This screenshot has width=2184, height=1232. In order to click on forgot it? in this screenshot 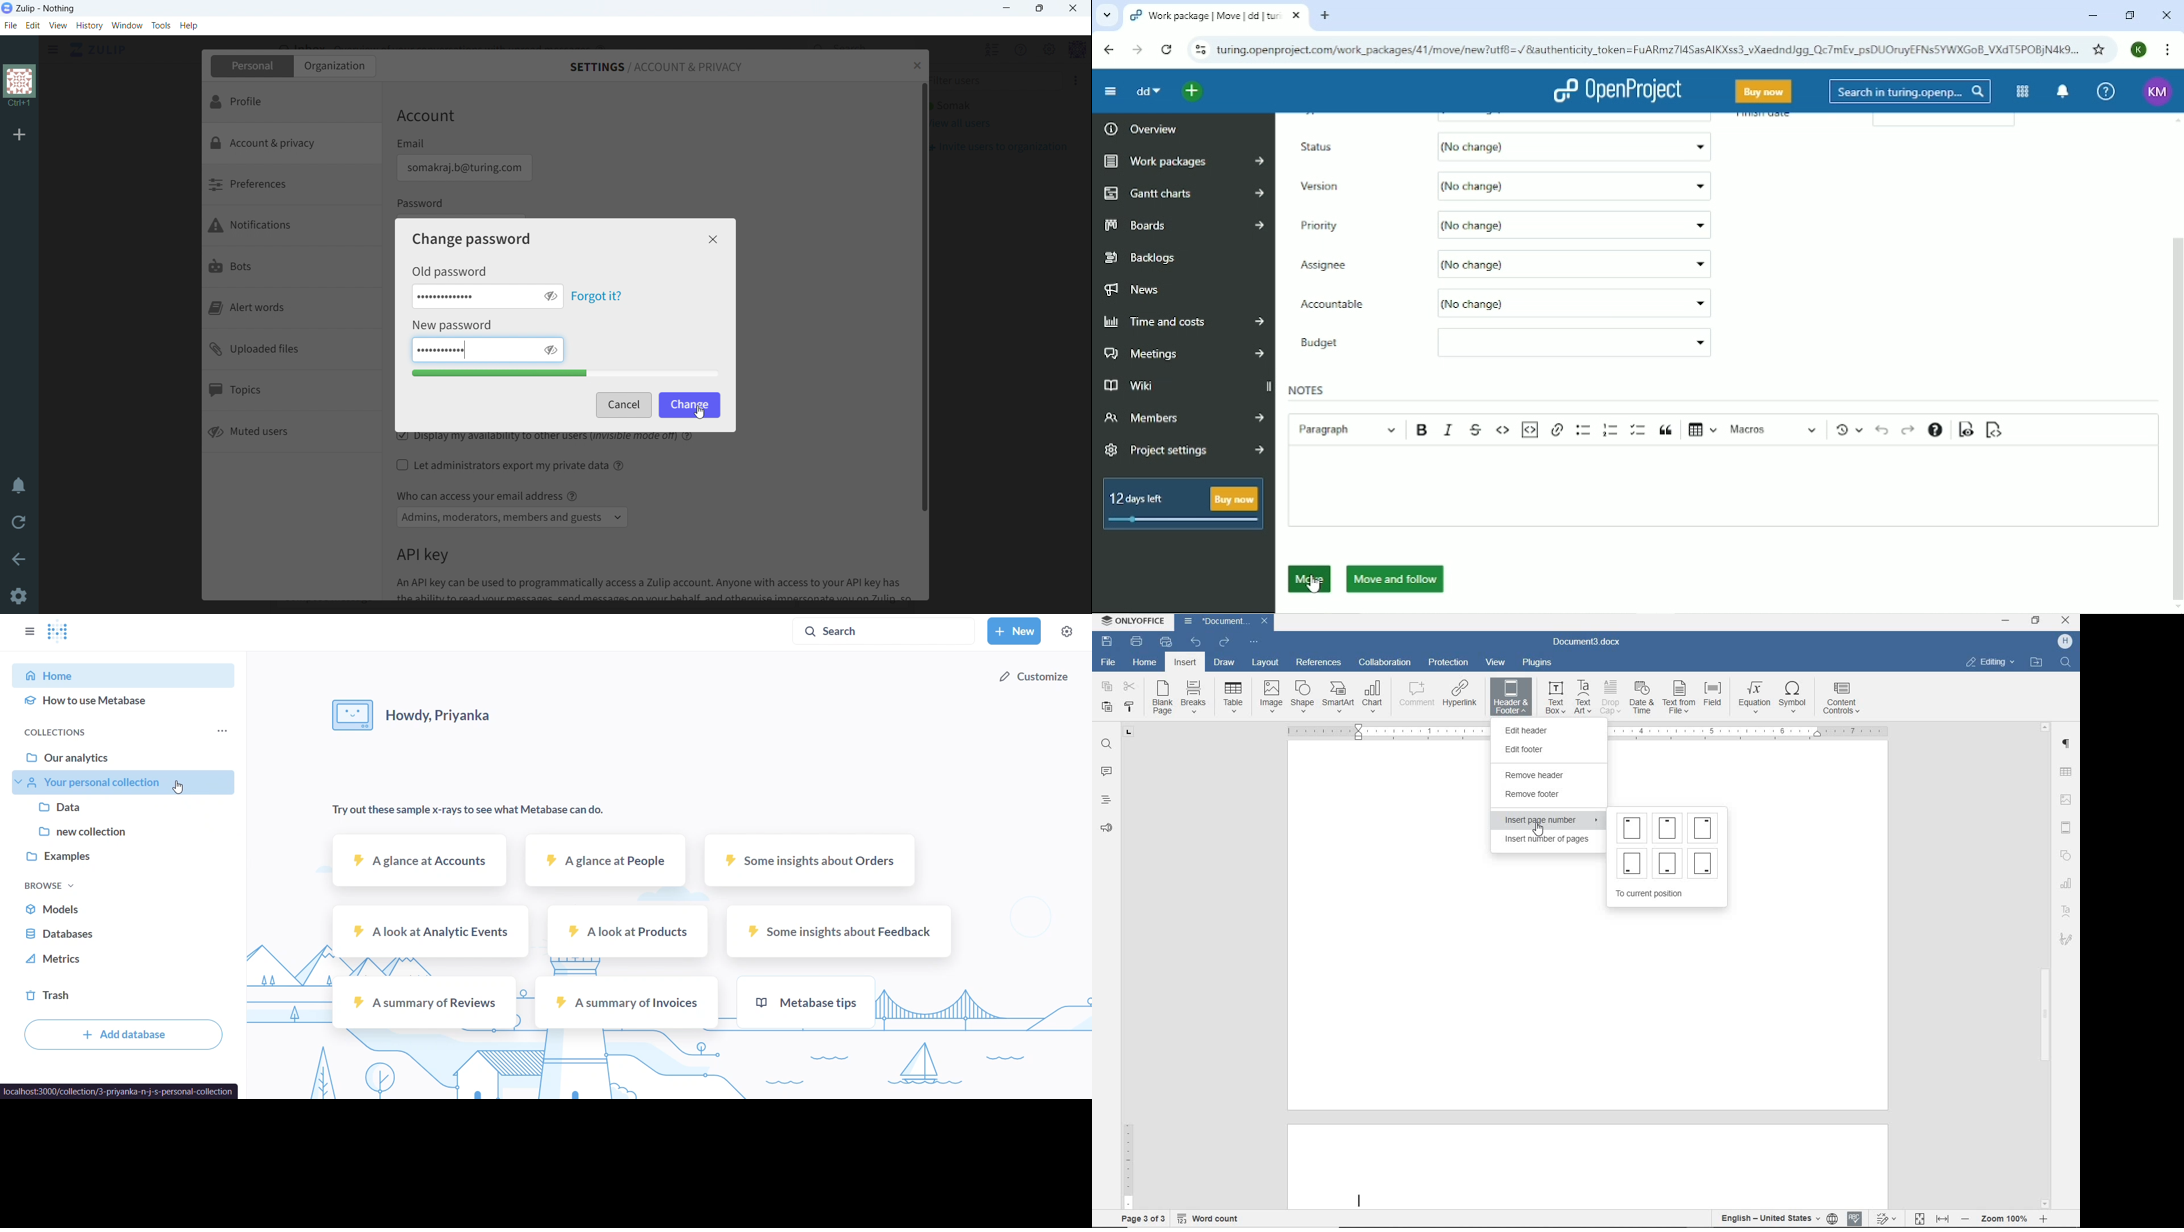, I will do `click(597, 296)`.